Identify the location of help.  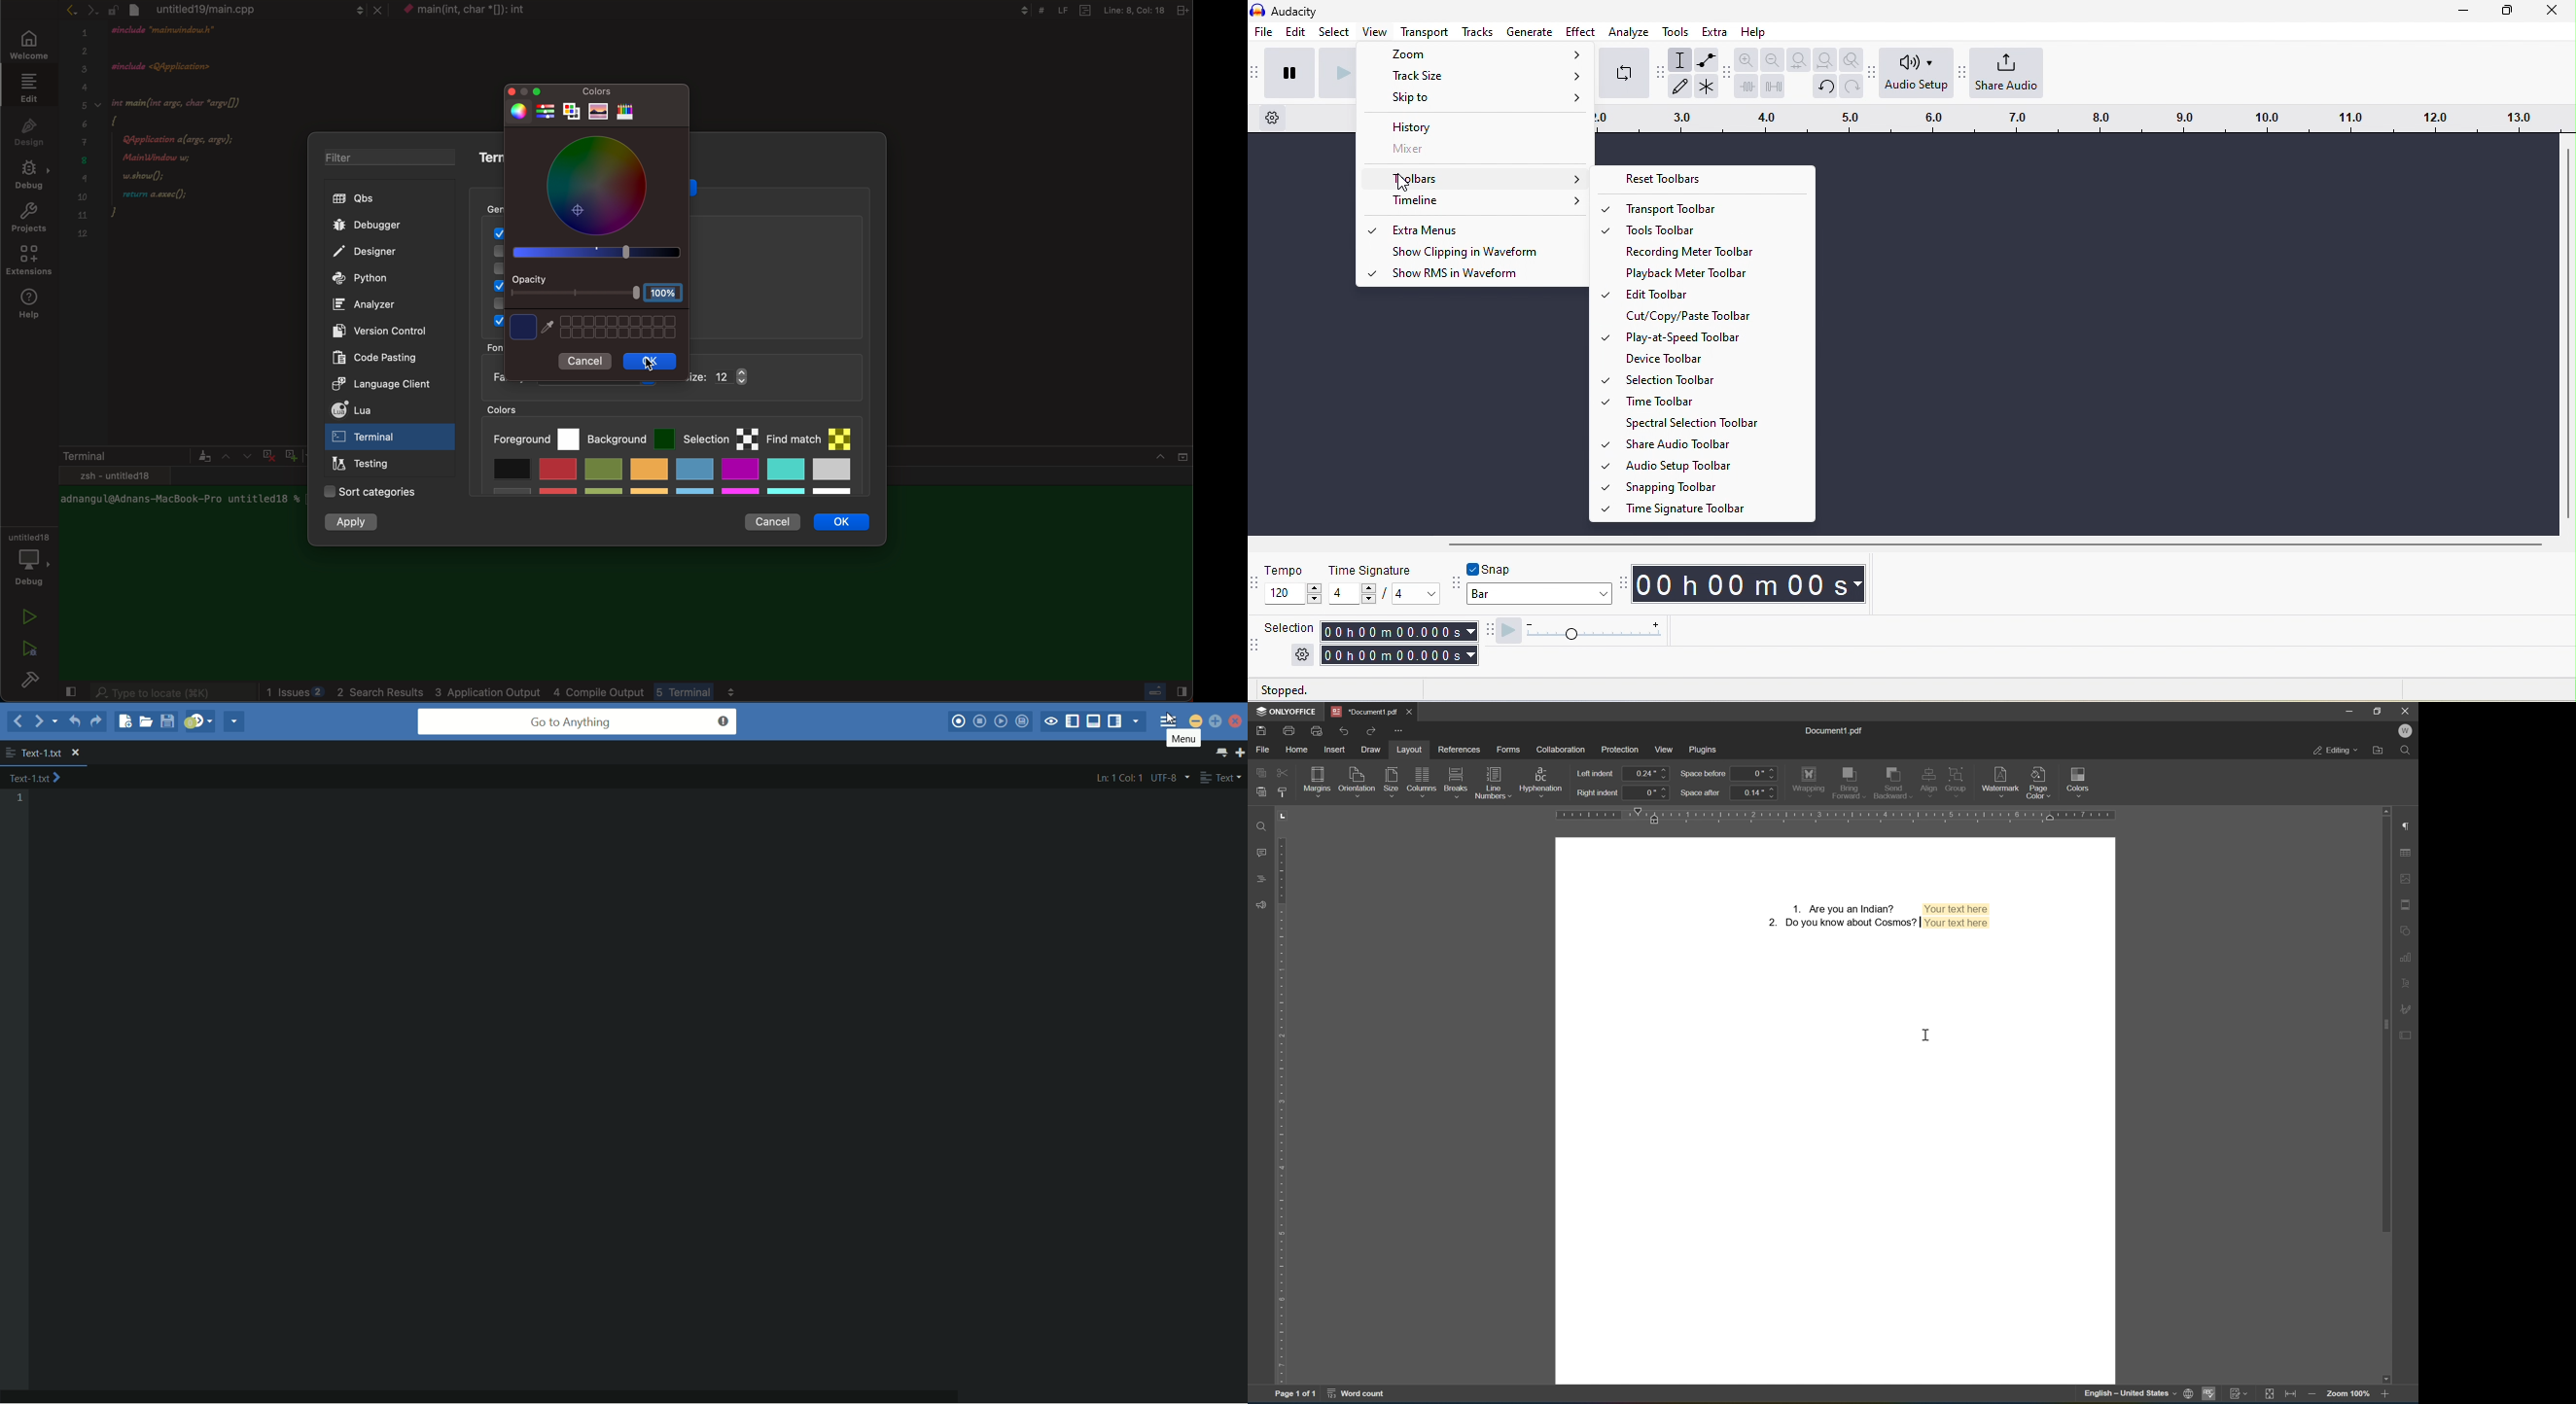
(32, 305).